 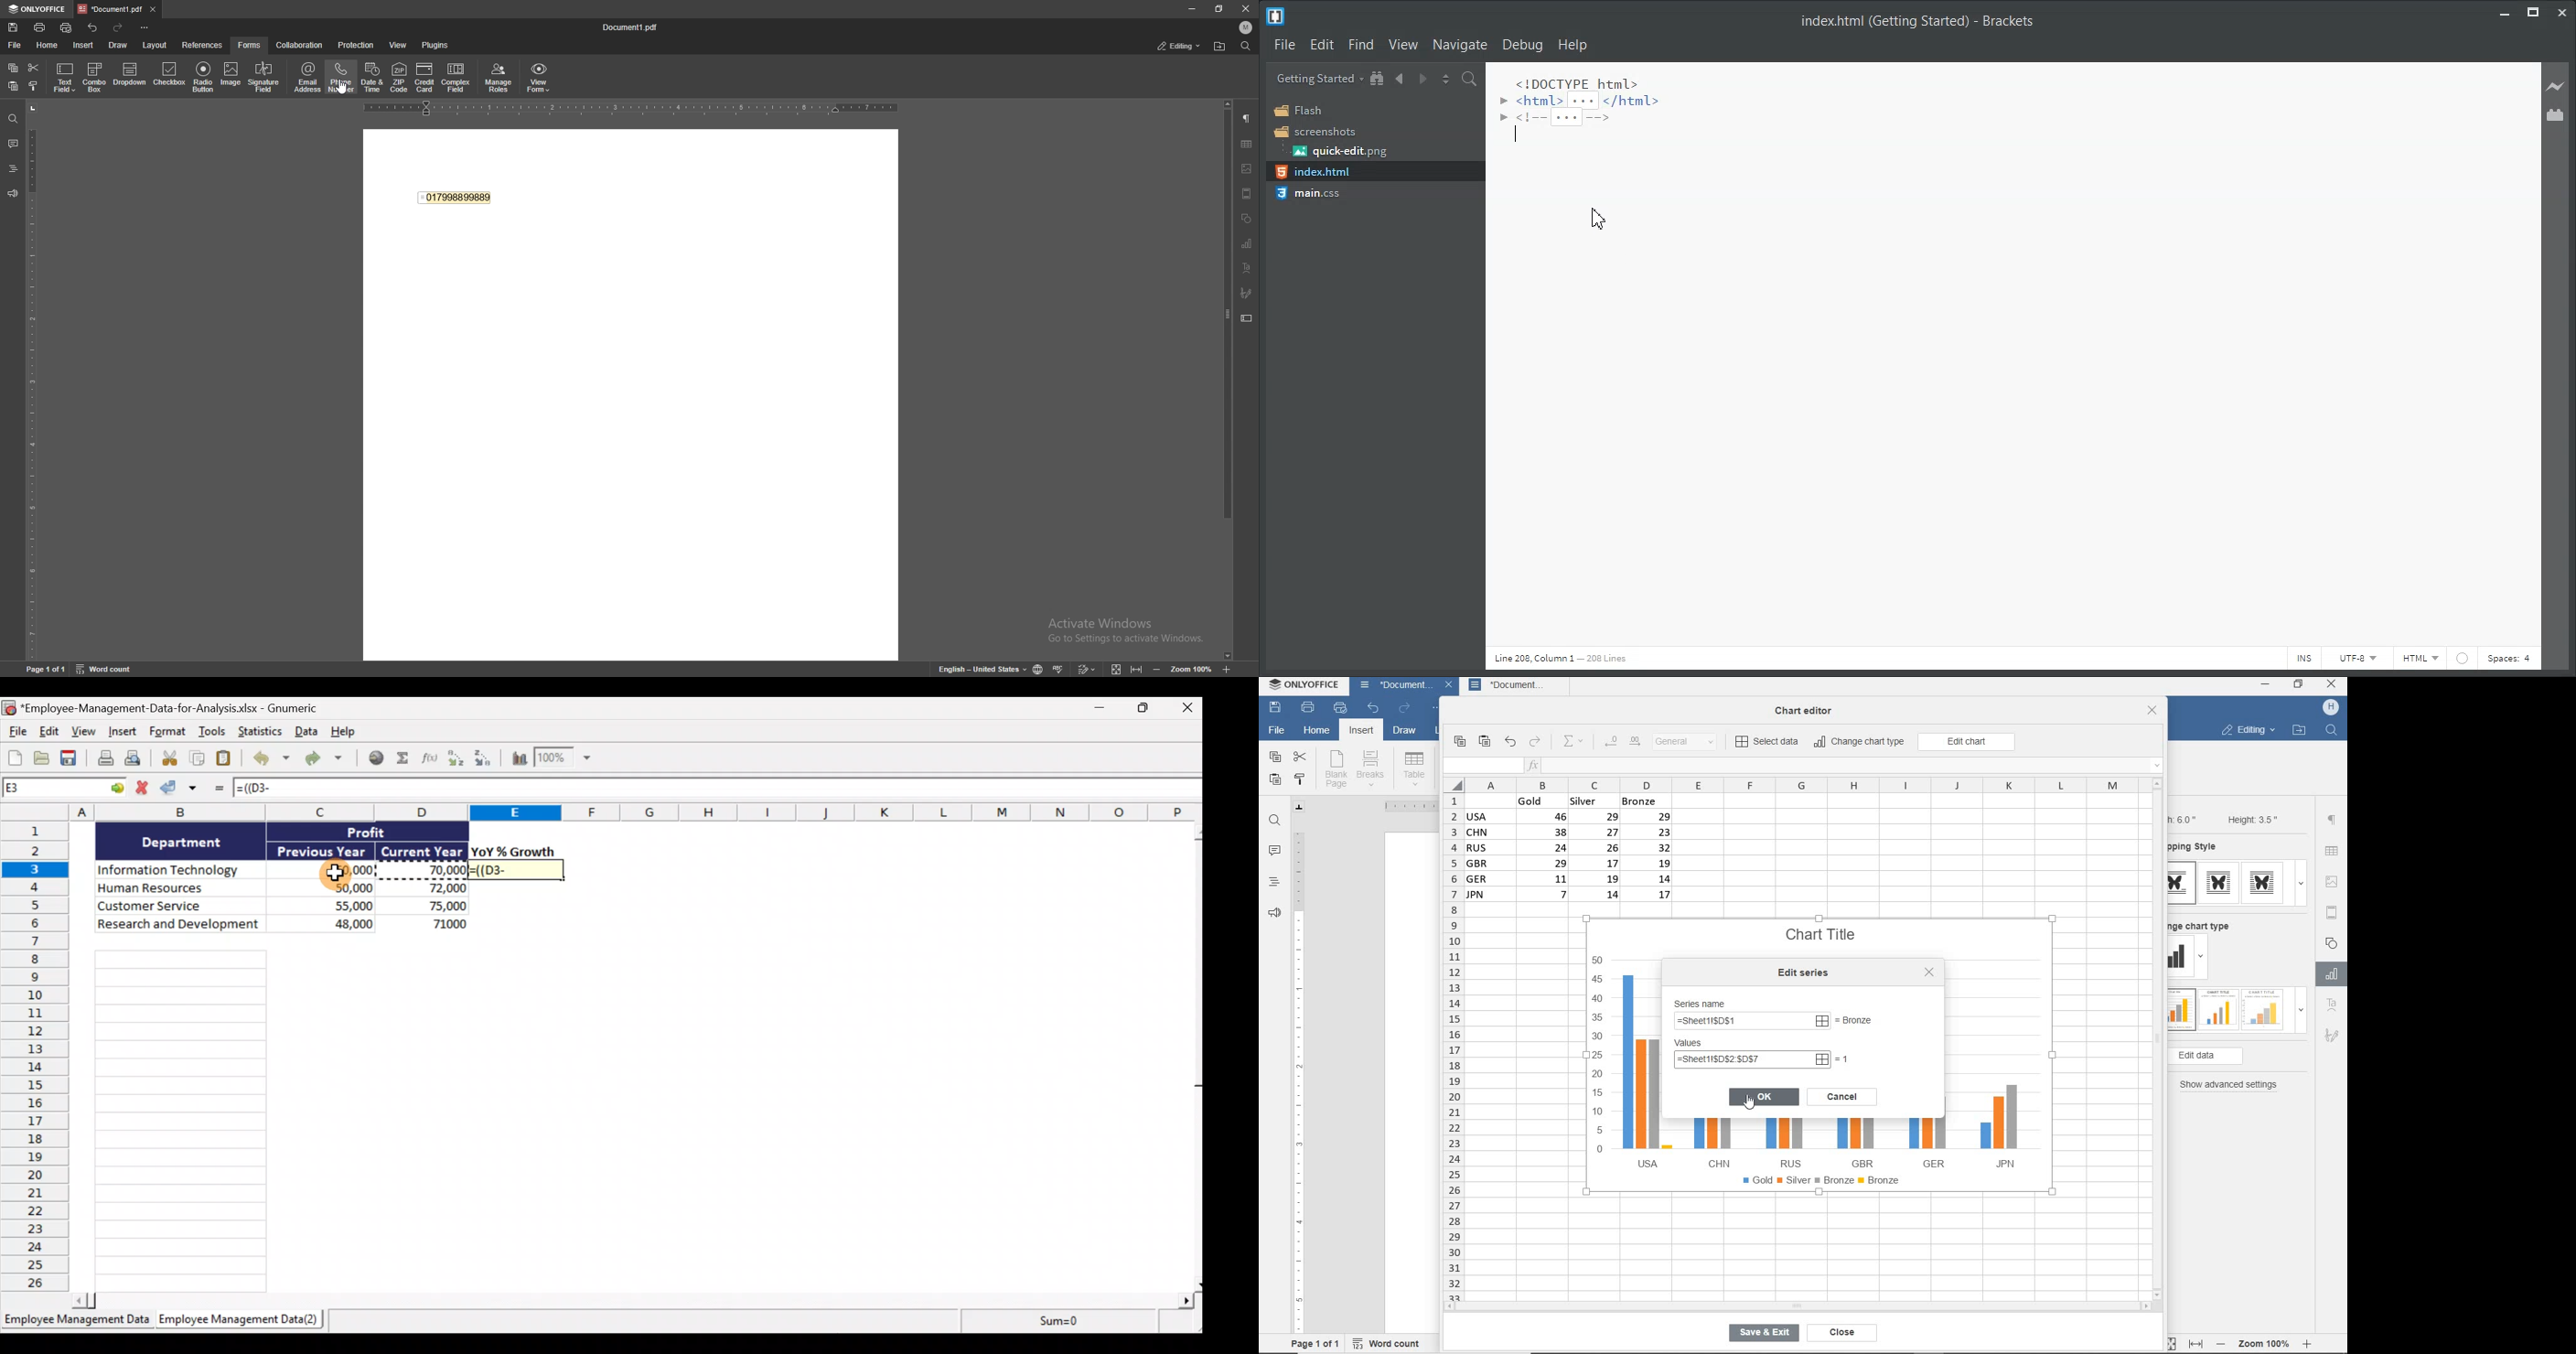 What do you see at coordinates (1180, 46) in the screenshot?
I see `status` at bounding box center [1180, 46].